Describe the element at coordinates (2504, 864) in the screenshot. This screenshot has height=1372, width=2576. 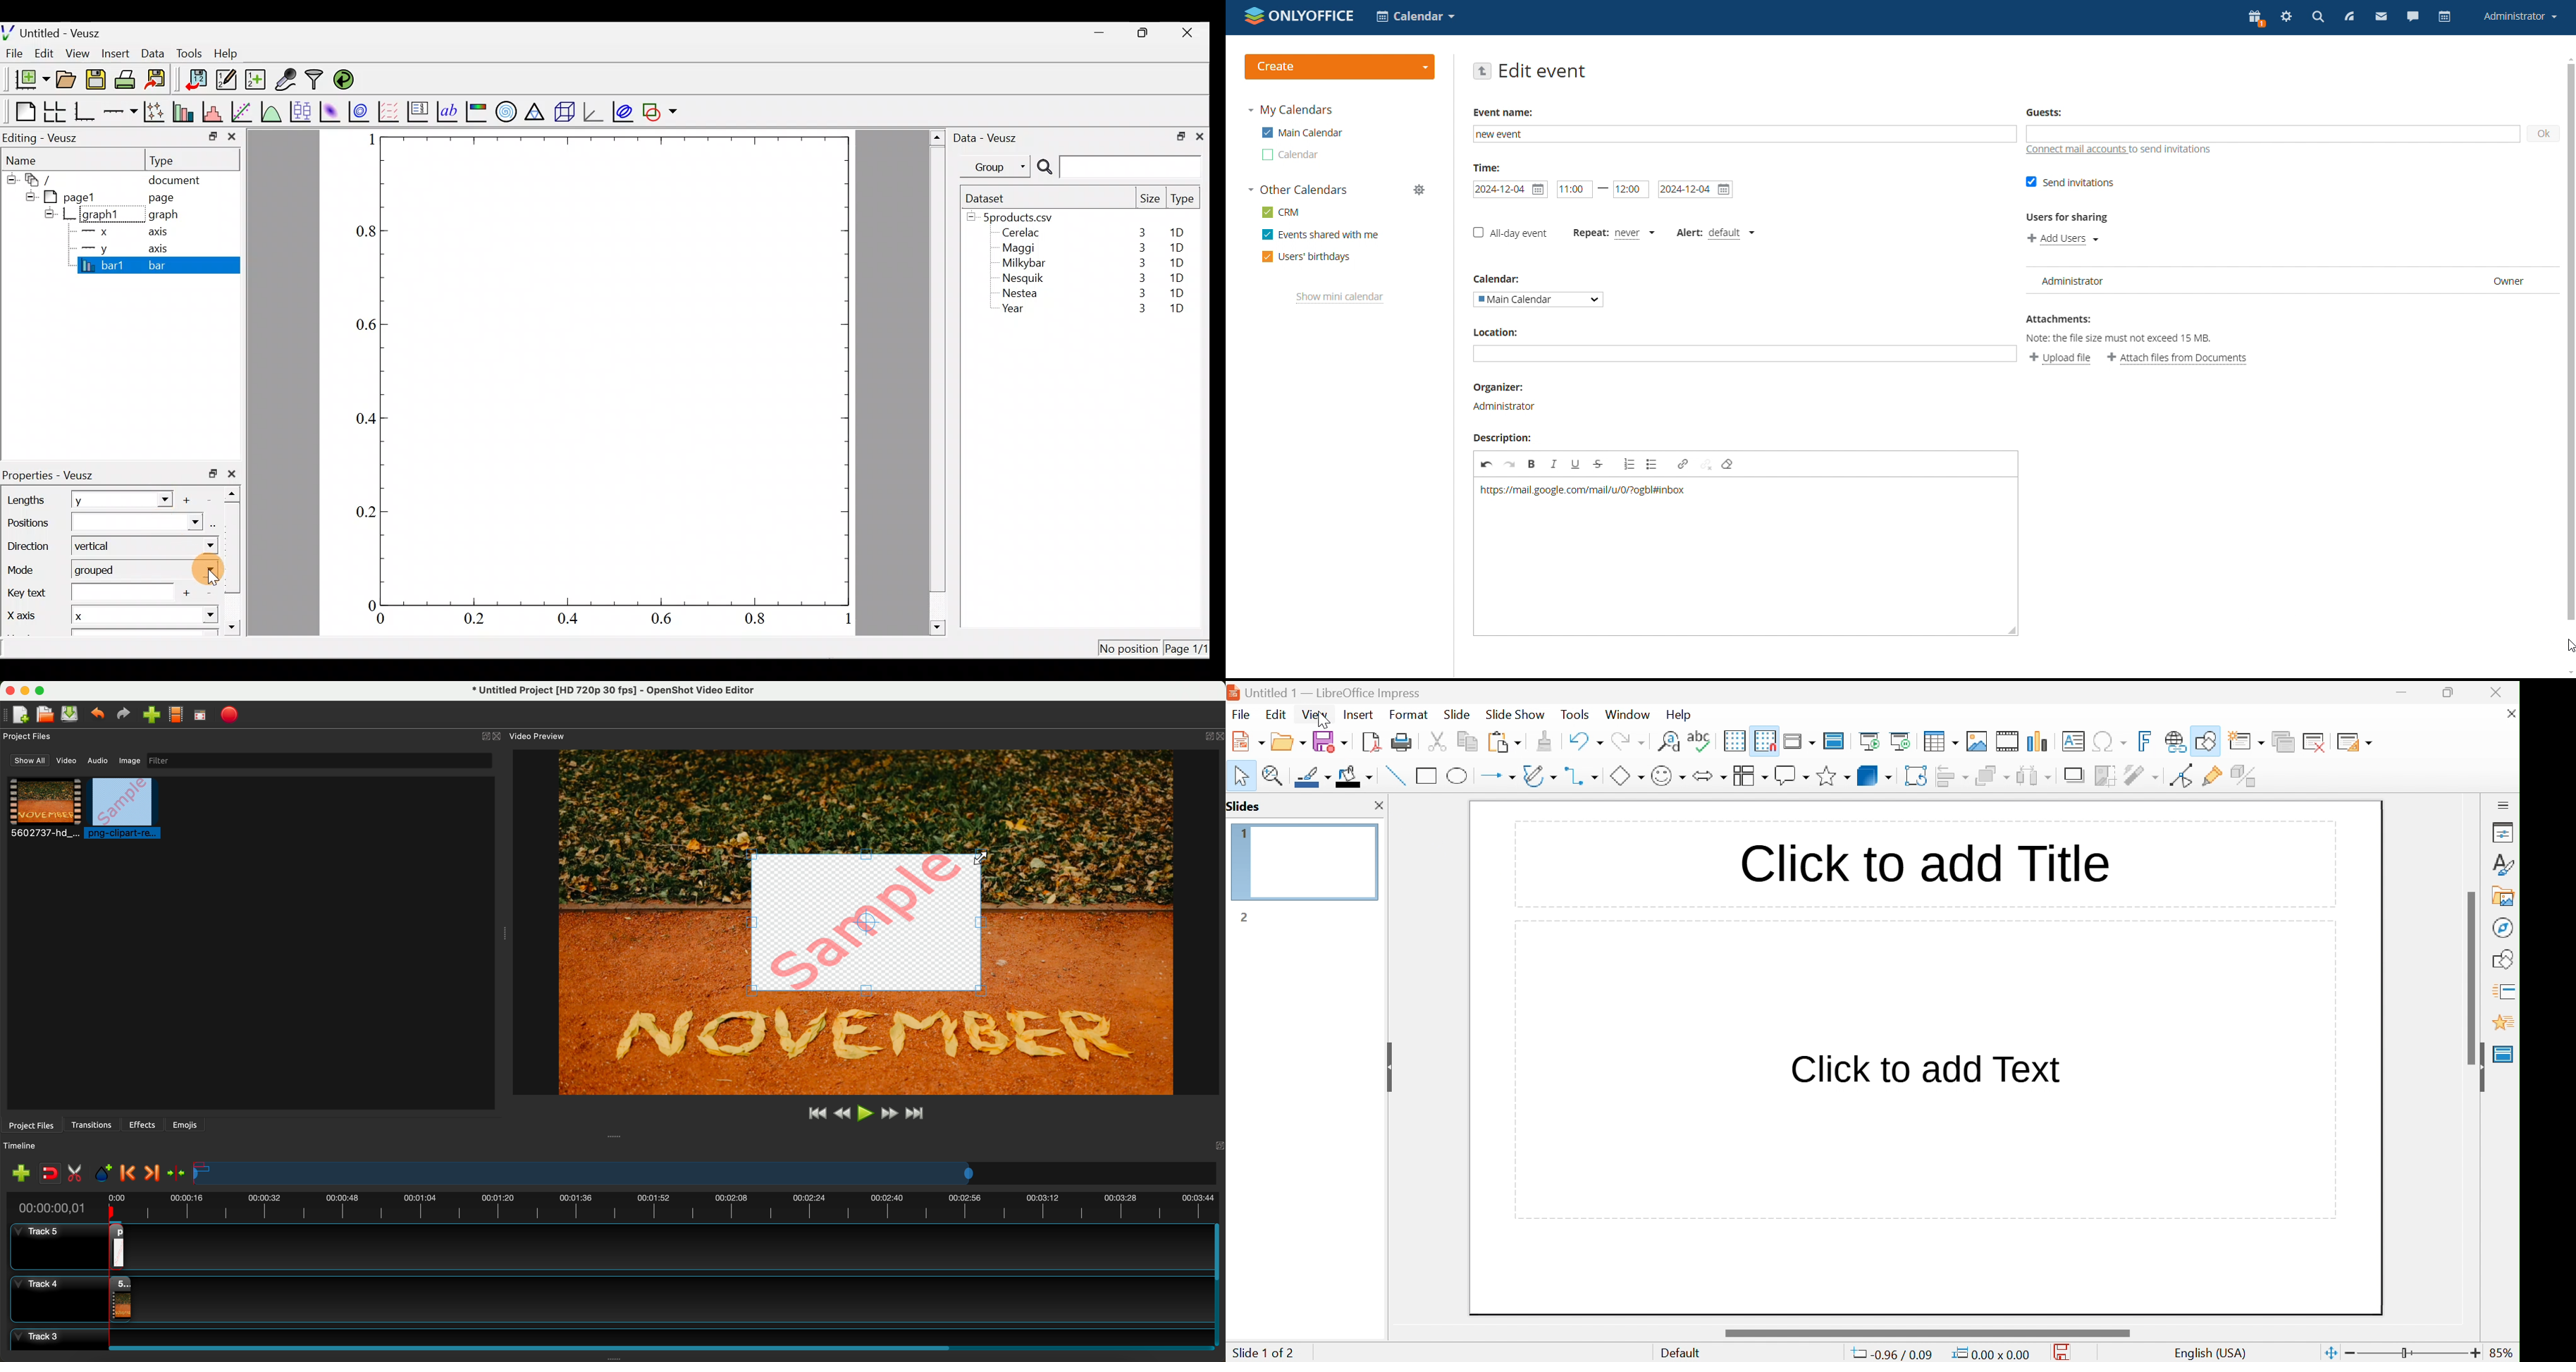
I see `styles` at that location.